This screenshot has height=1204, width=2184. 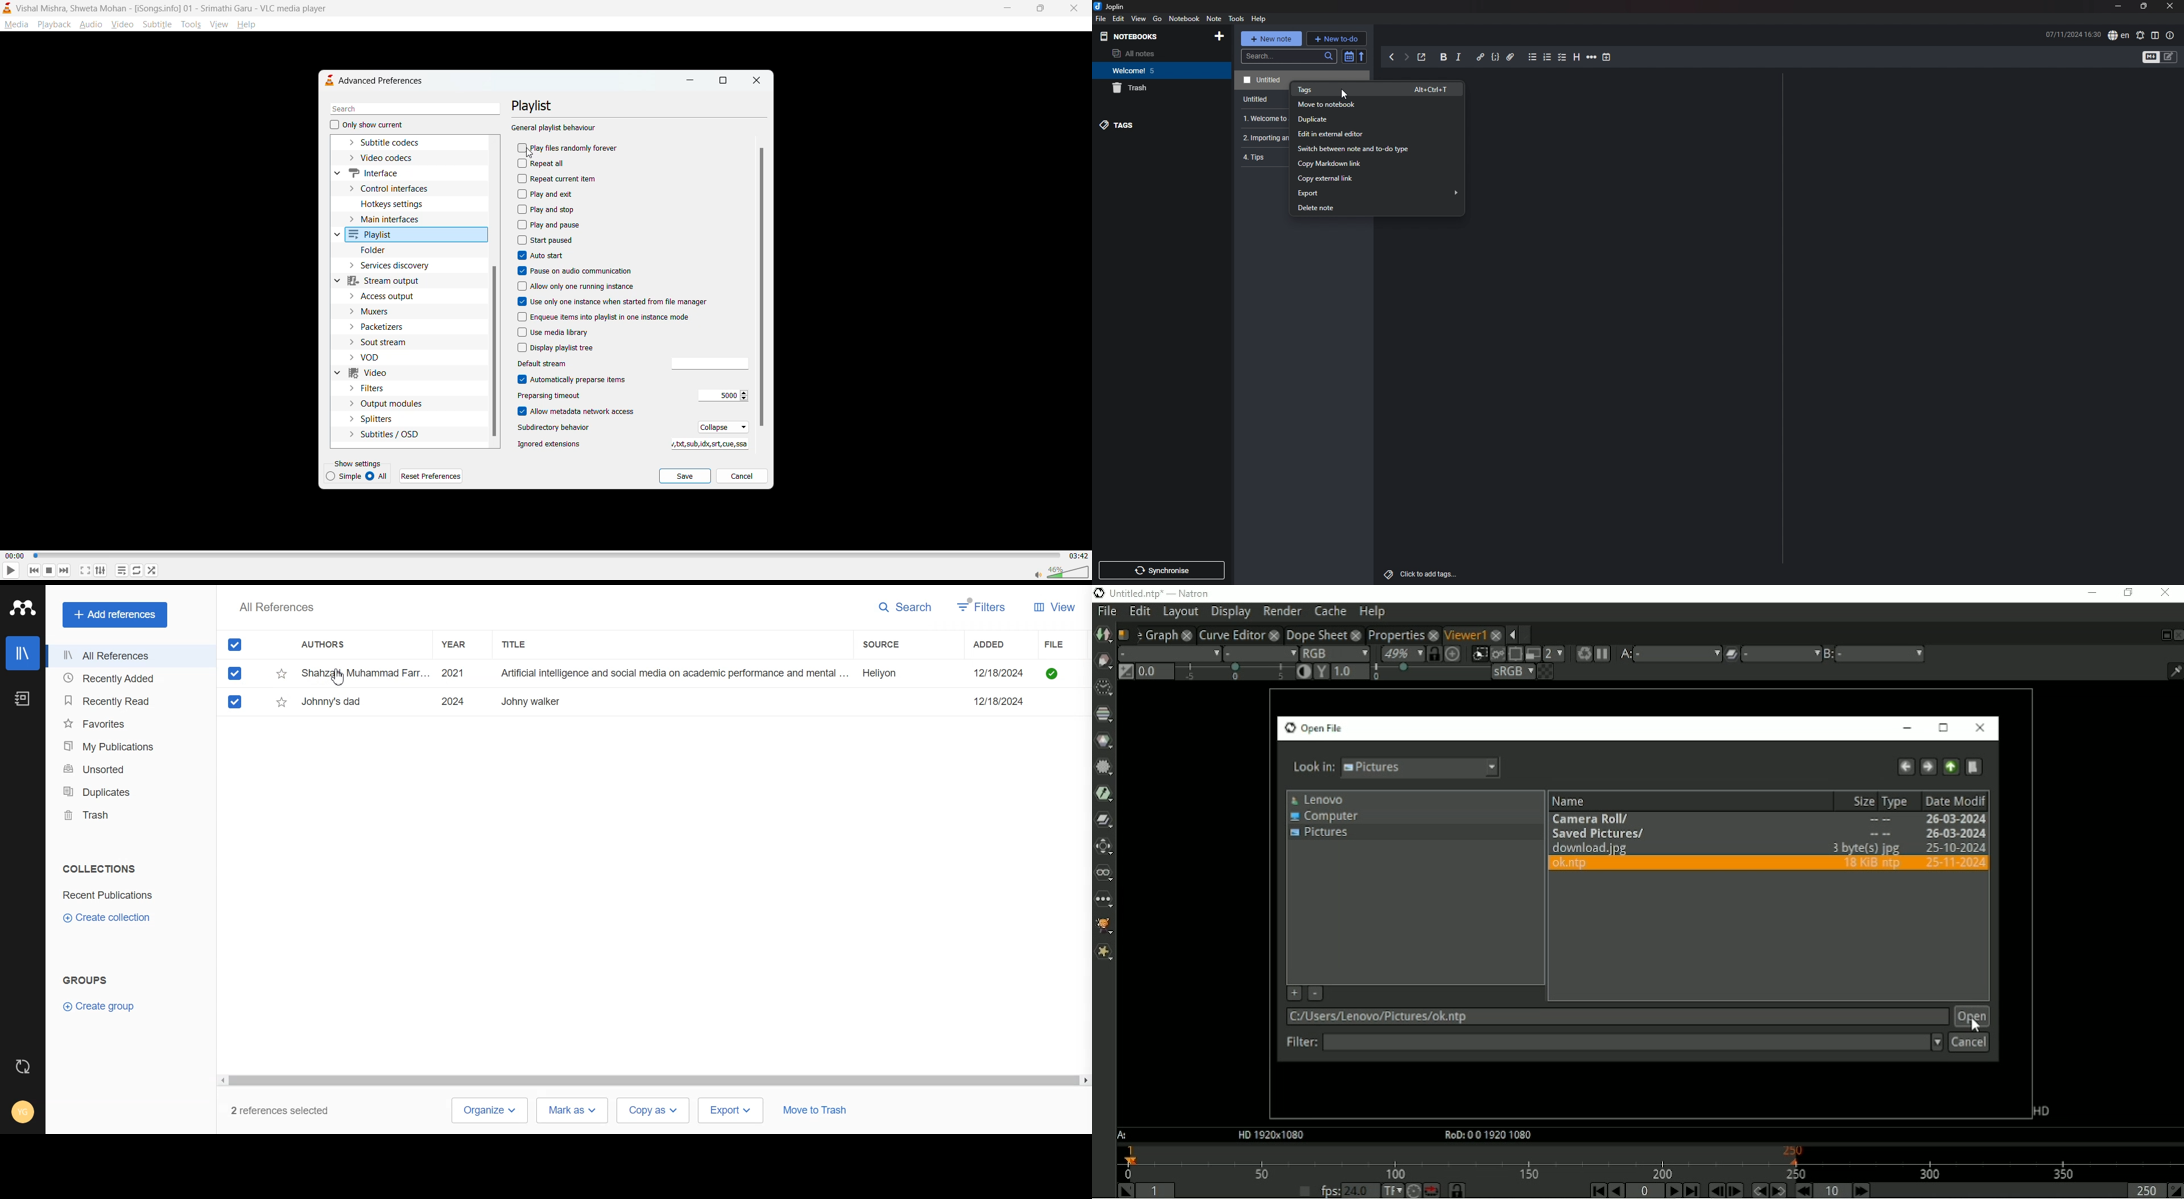 What do you see at coordinates (2041, 1111) in the screenshot?
I see `HD` at bounding box center [2041, 1111].